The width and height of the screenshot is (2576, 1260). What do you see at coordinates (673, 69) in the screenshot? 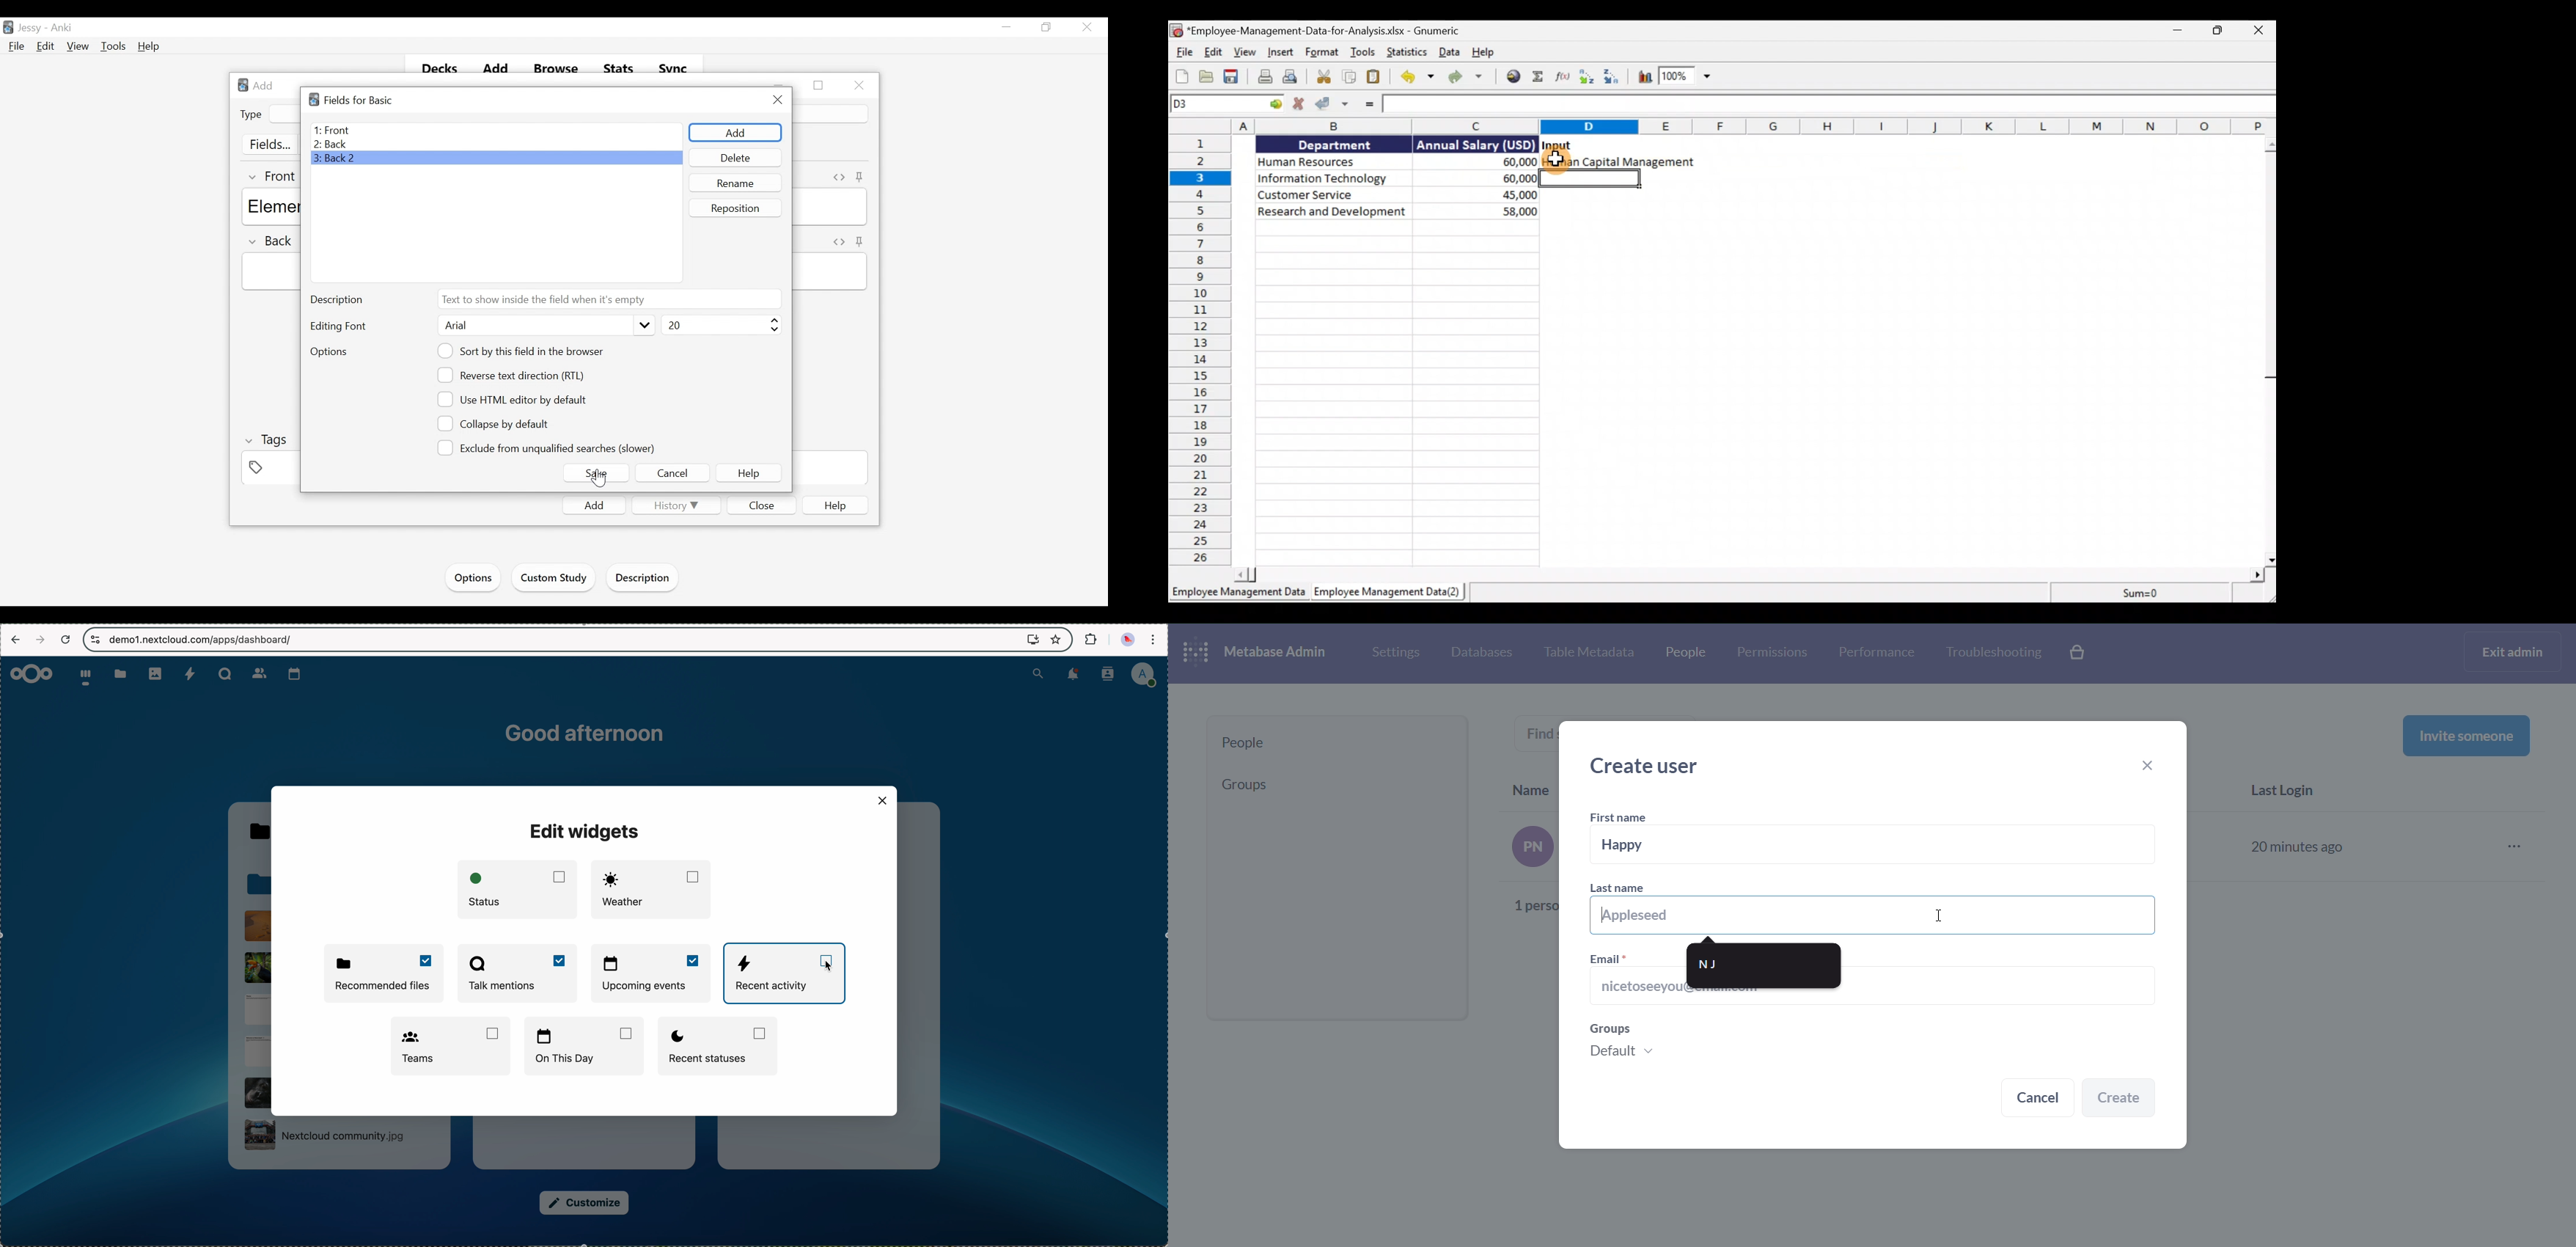
I see `Sync` at bounding box center [673, 69].